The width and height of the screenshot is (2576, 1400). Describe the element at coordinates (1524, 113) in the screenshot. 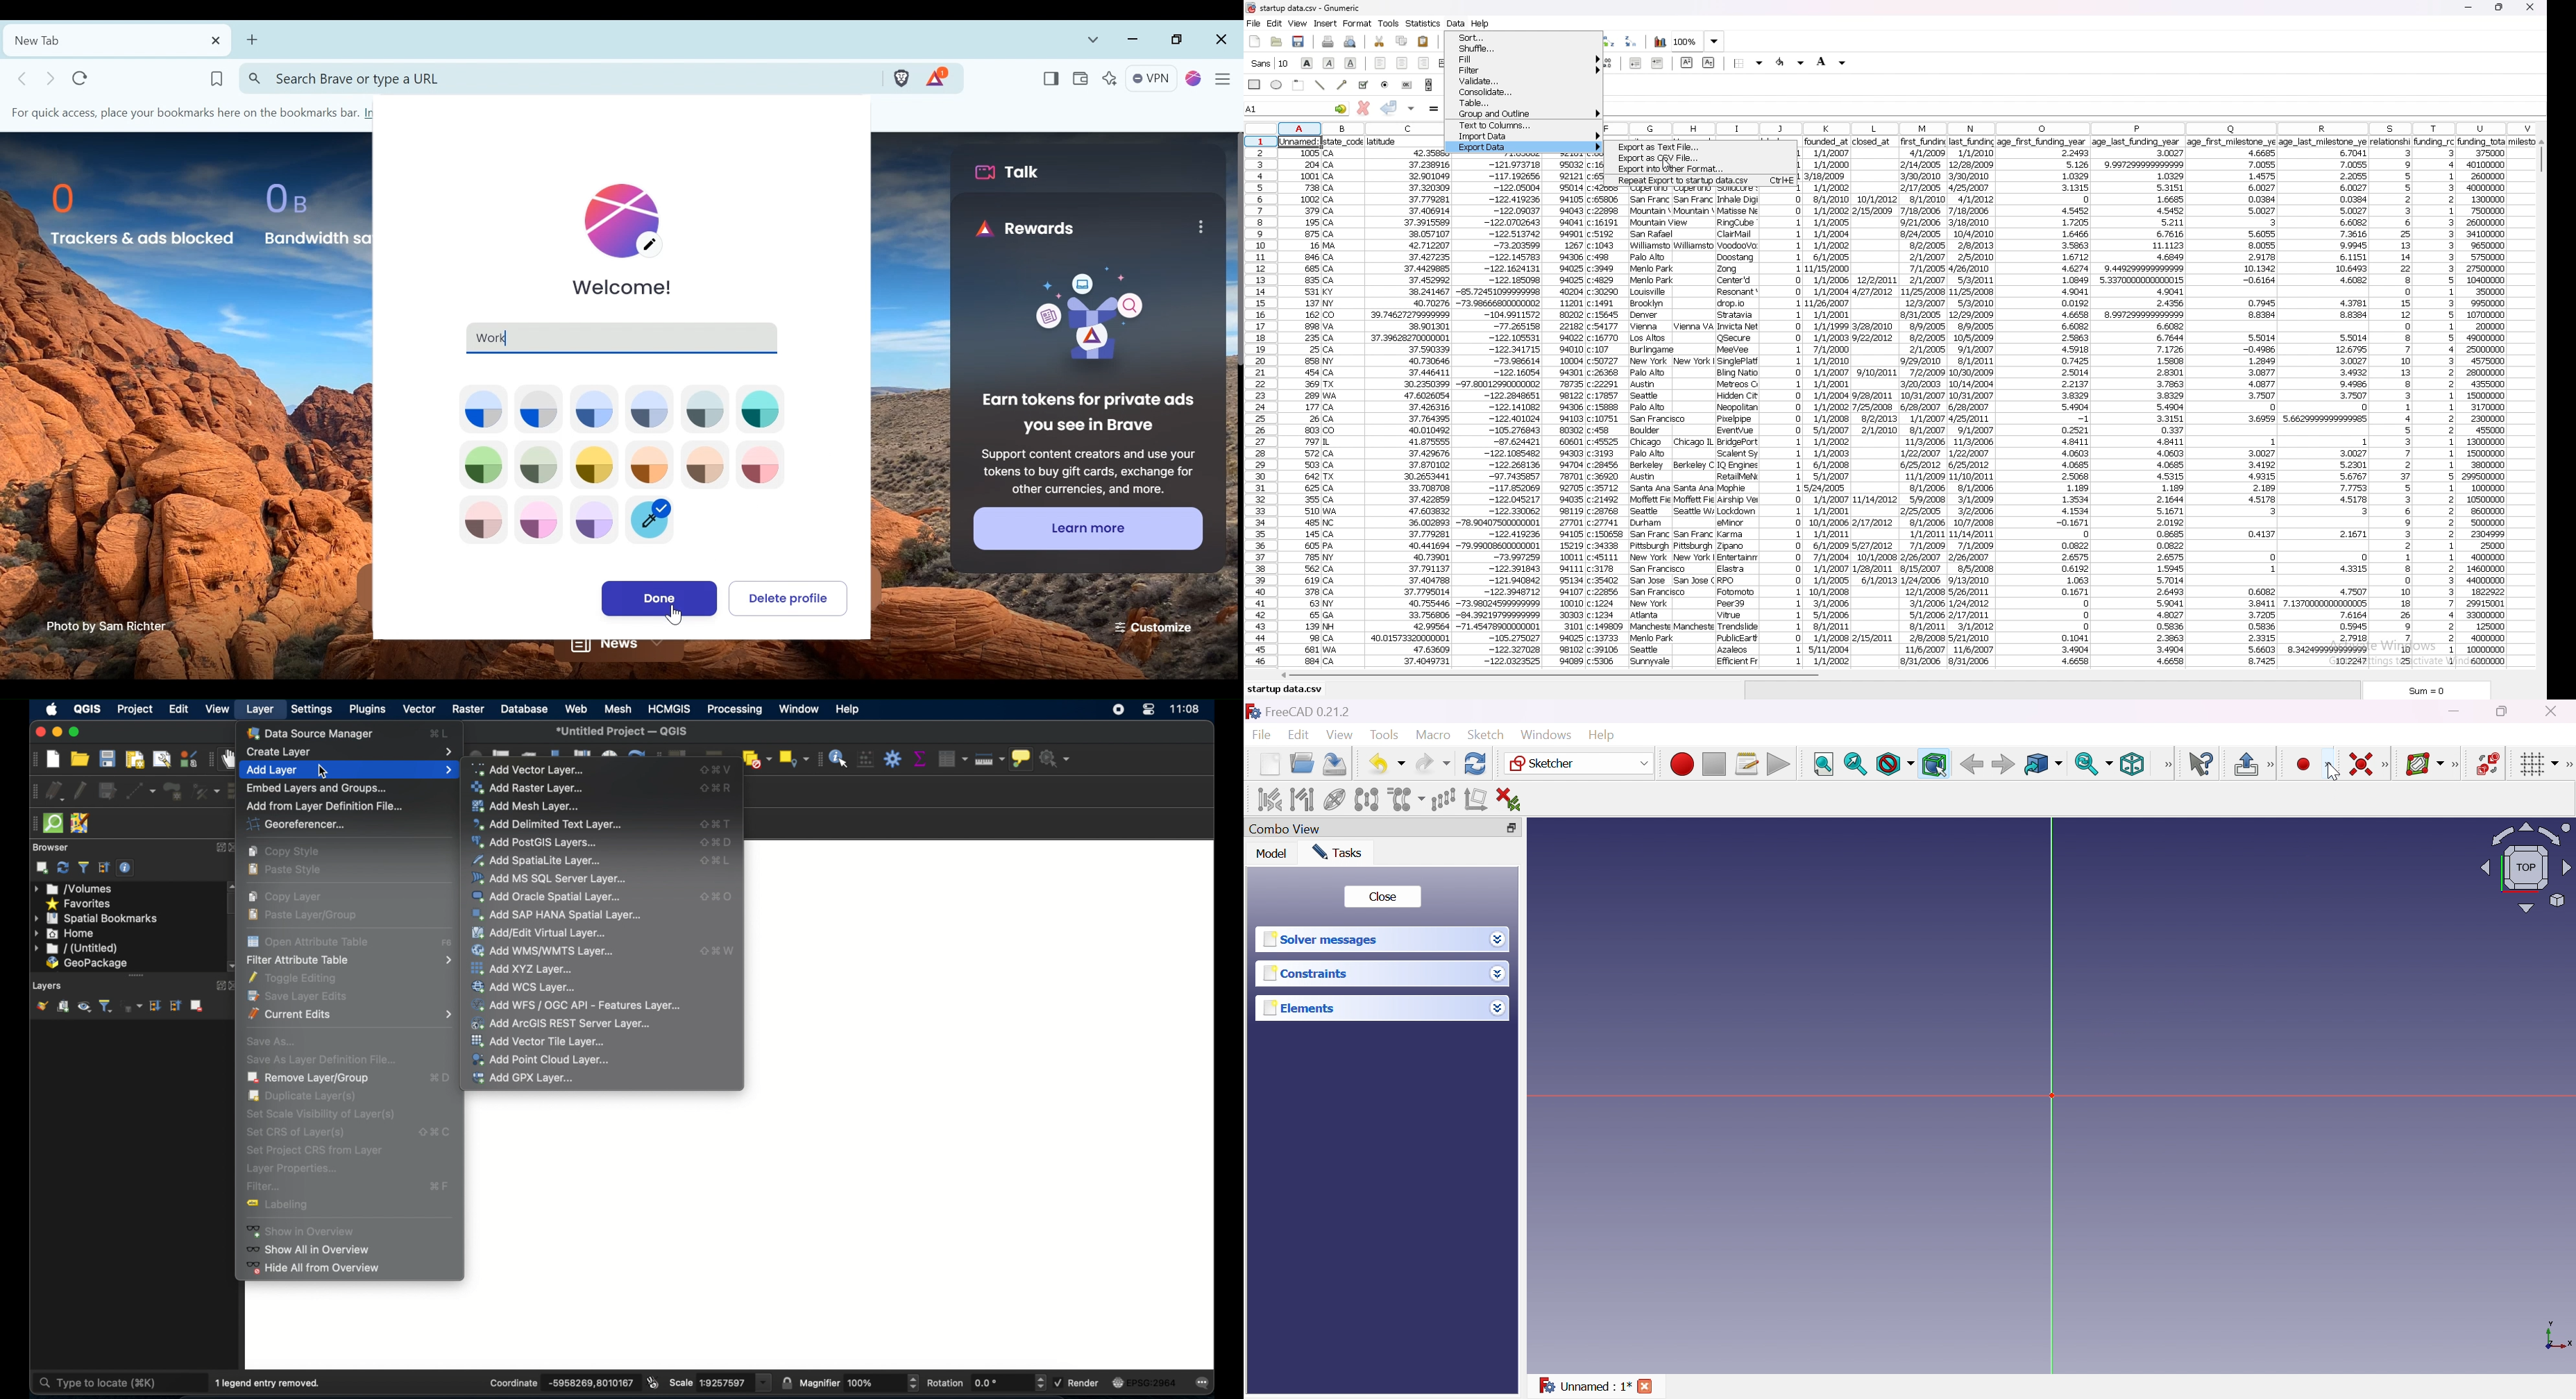

I see `group and outline` at that location.